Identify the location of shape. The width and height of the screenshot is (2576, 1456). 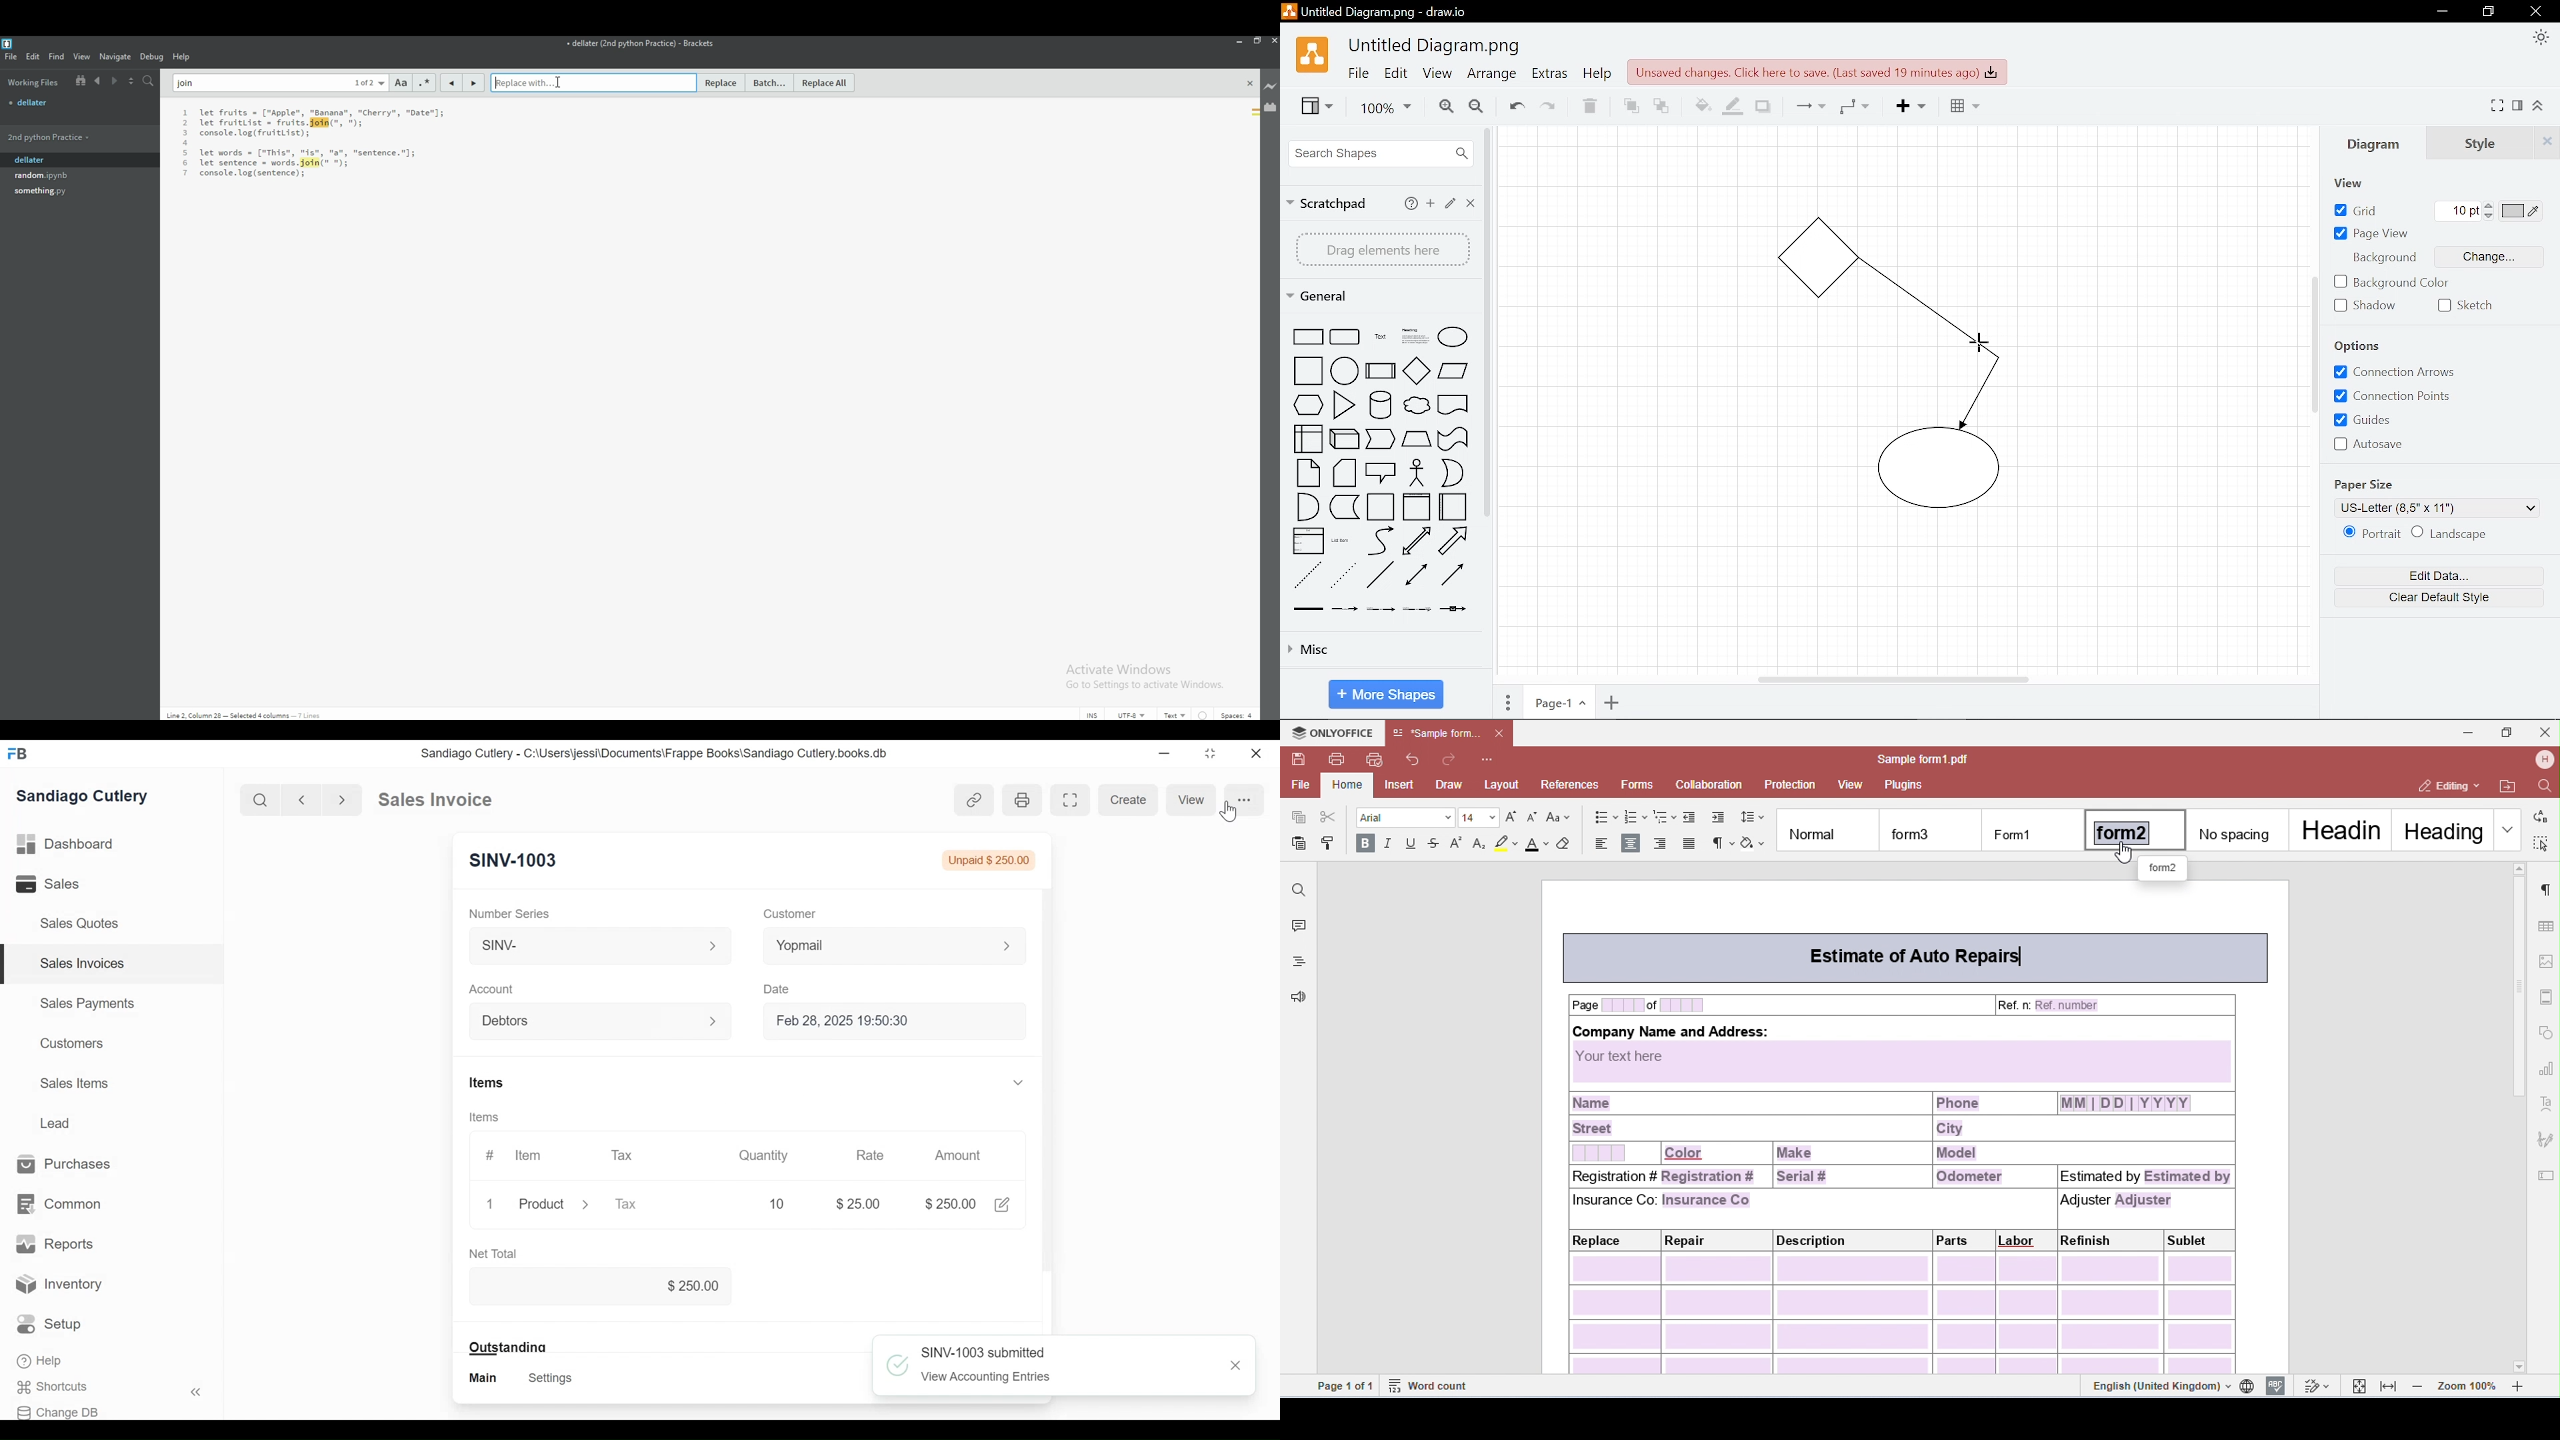
(1307, 575).